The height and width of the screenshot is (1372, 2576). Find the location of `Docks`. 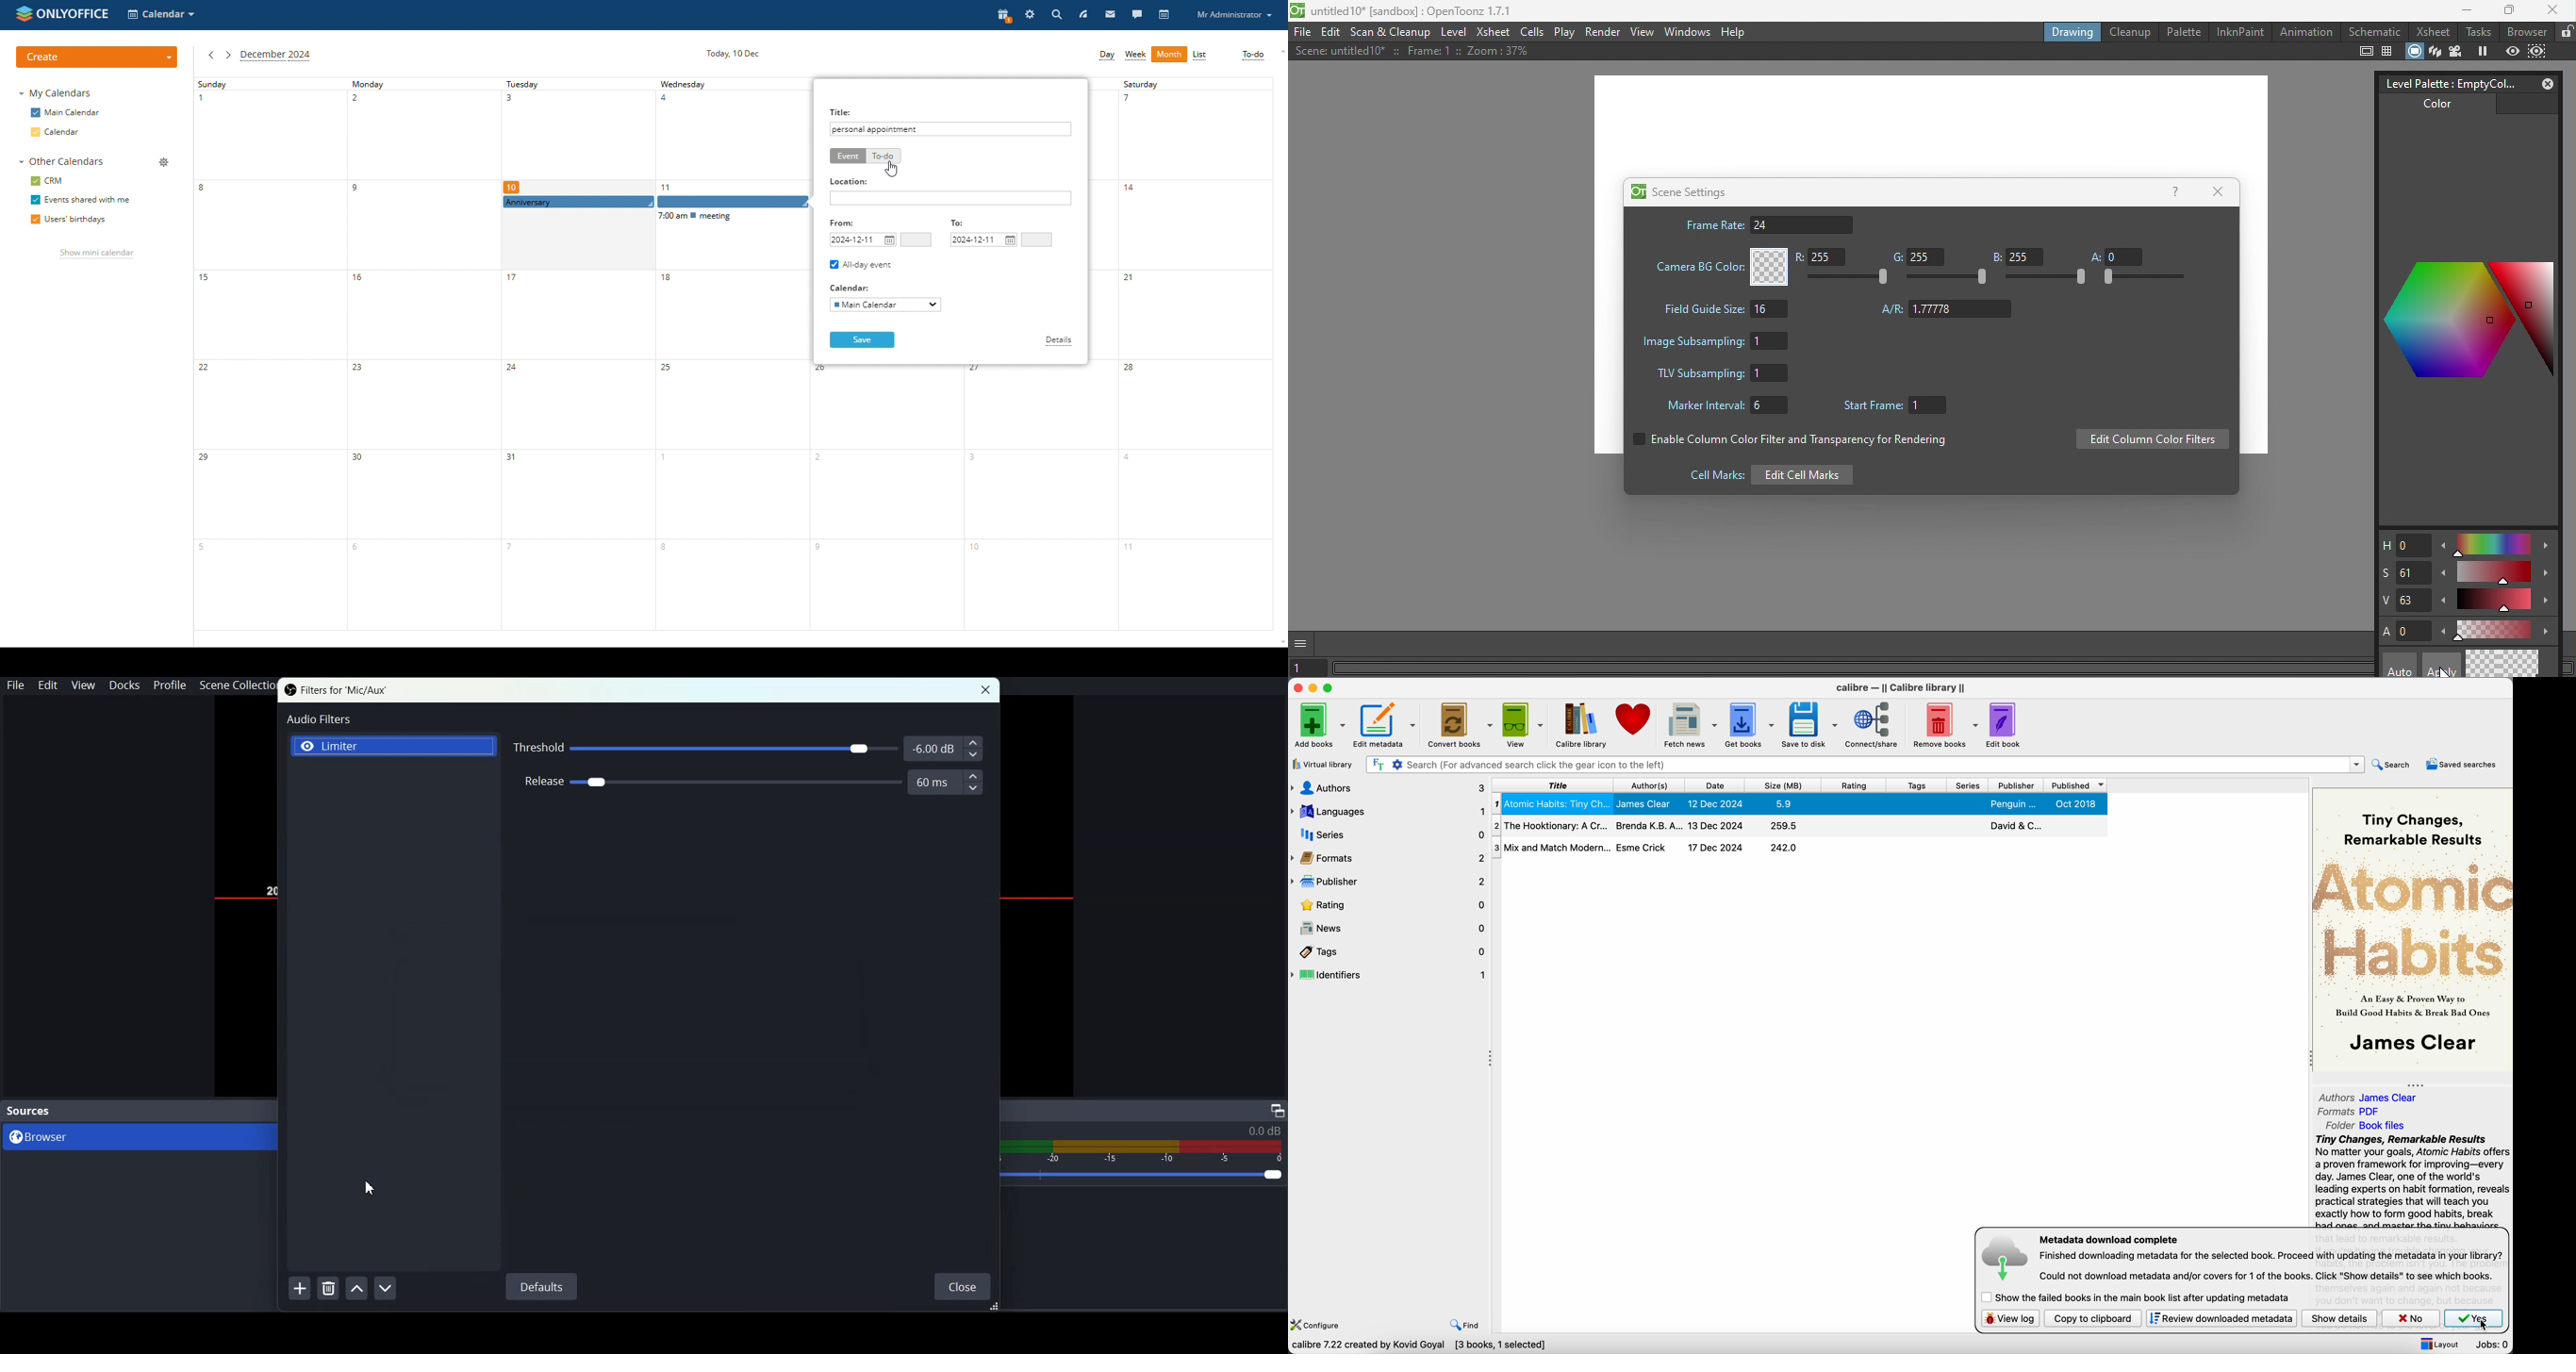

Docks is located at coordinates (126, 686).